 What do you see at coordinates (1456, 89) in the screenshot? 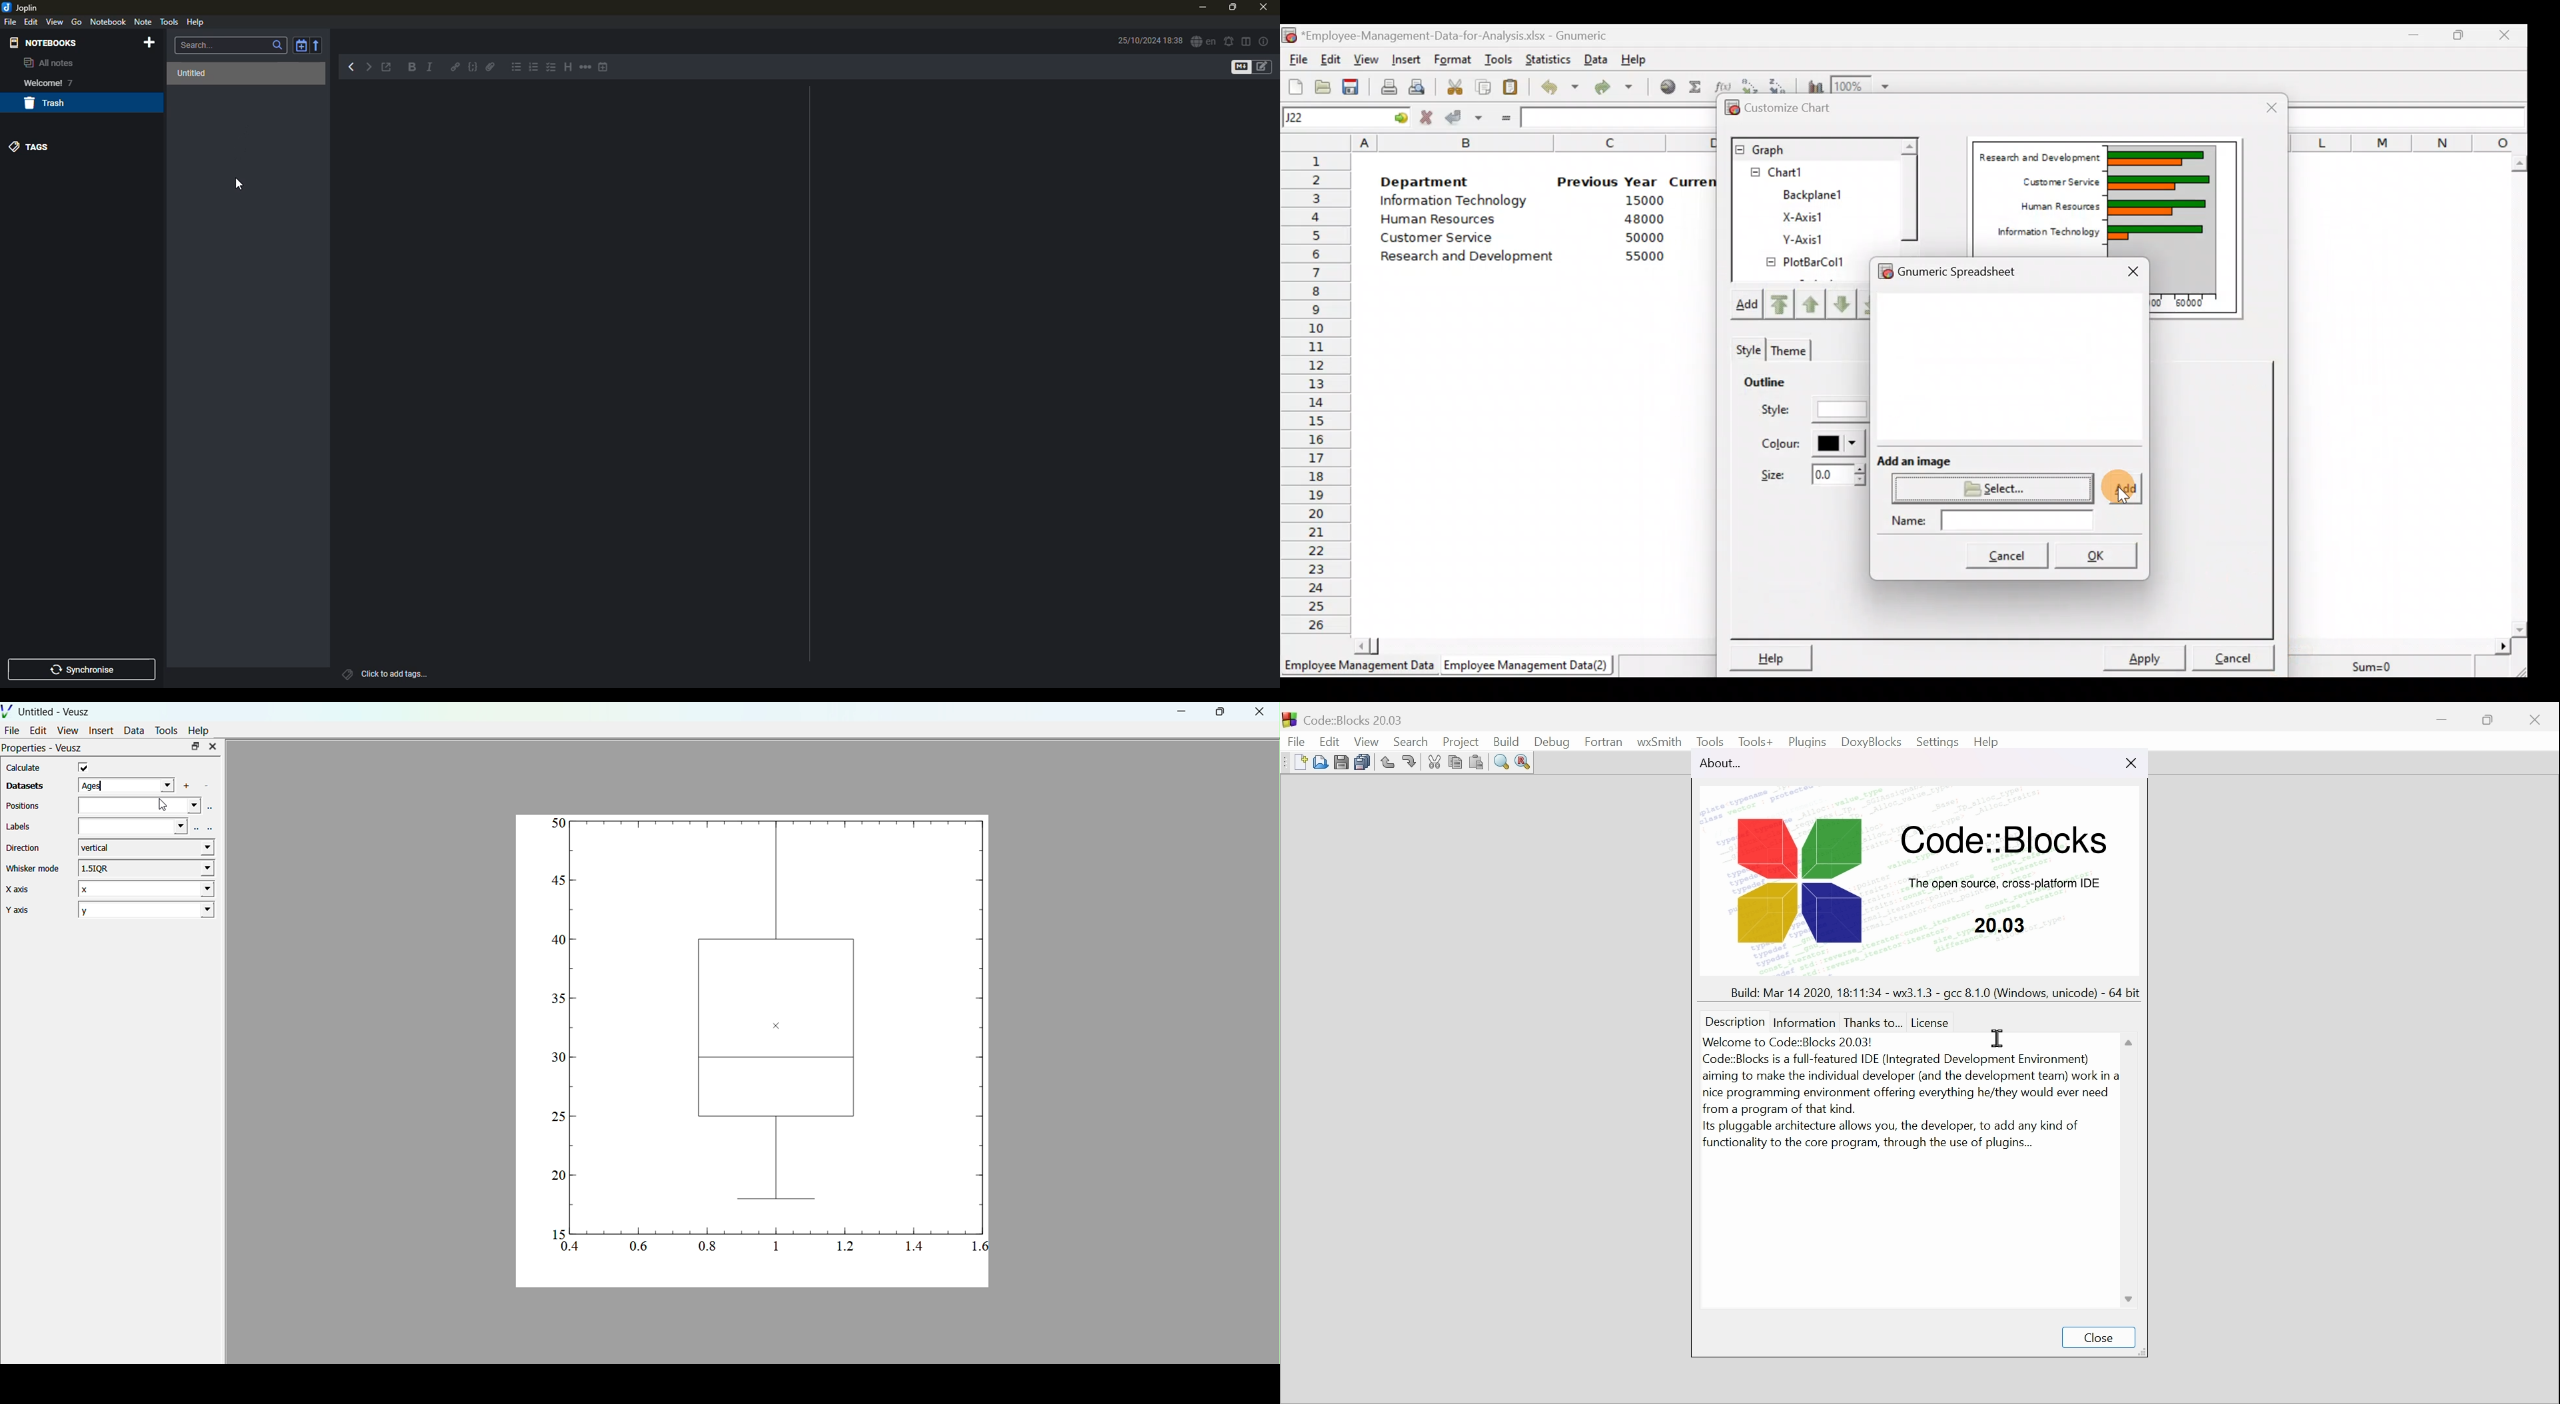
I see `Cut the selection` at bounding box center [1456, 89].